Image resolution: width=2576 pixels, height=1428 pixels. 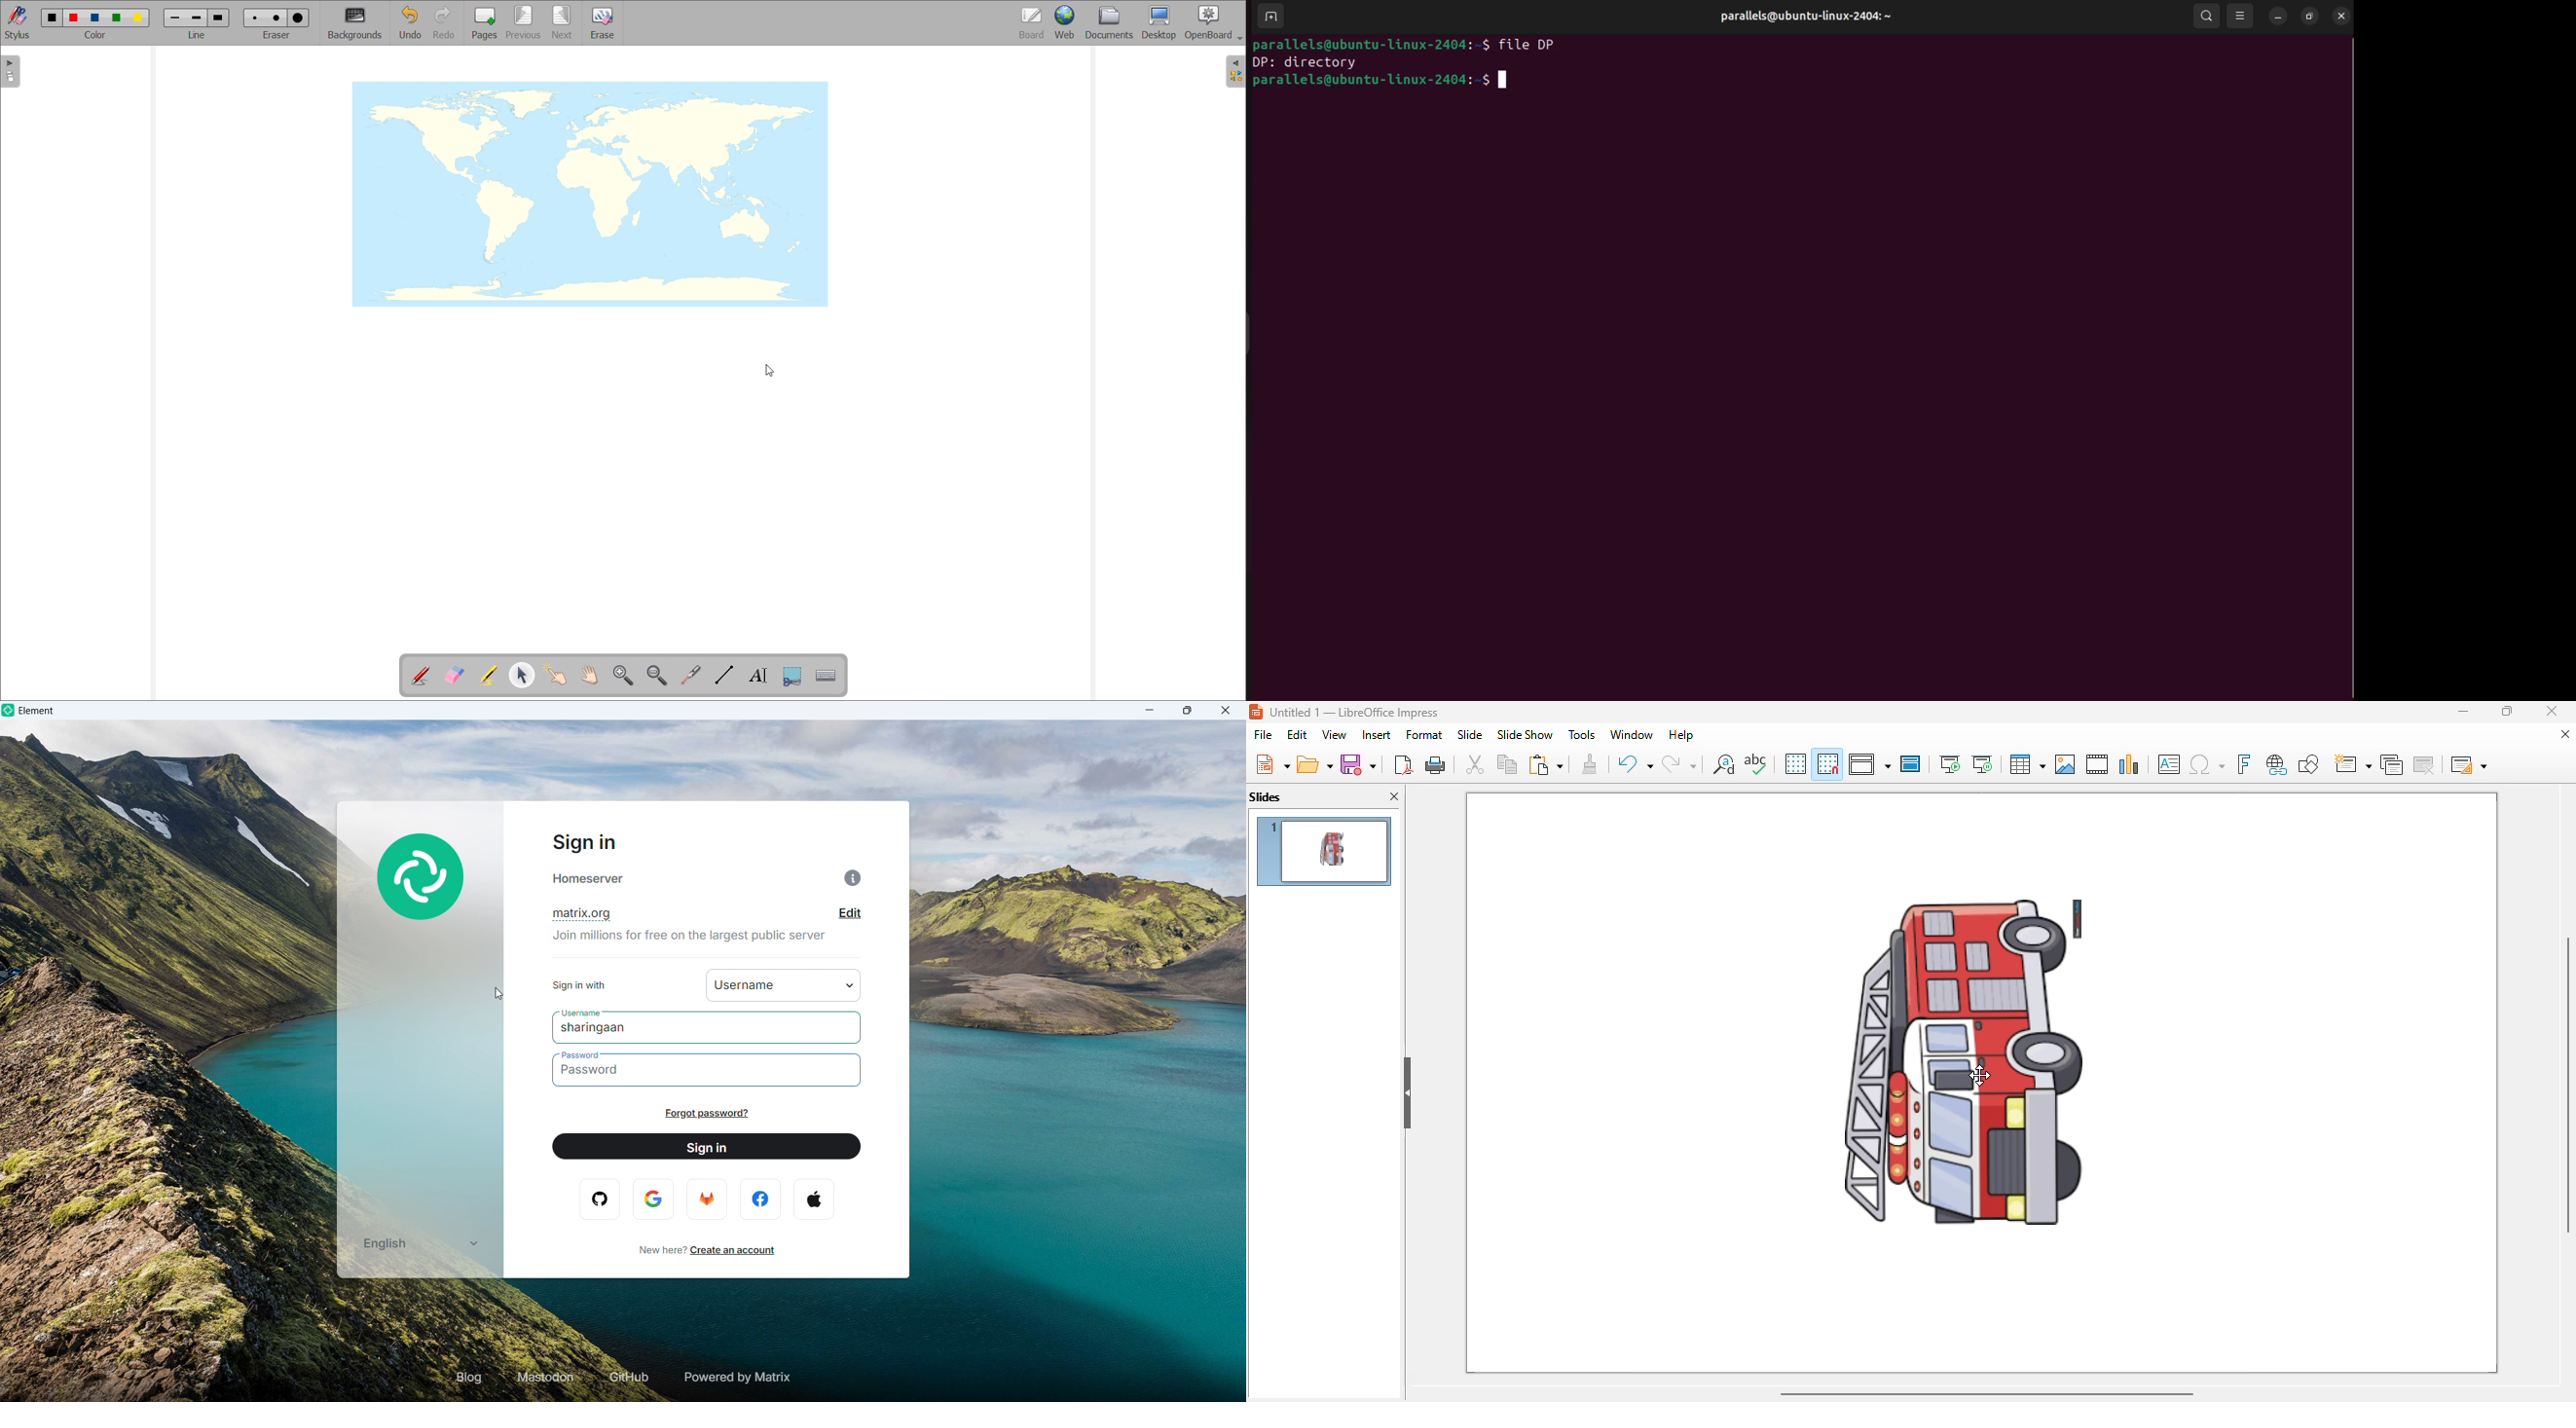 I want to click on export directly as PDF, so click(x=1403, y=764).